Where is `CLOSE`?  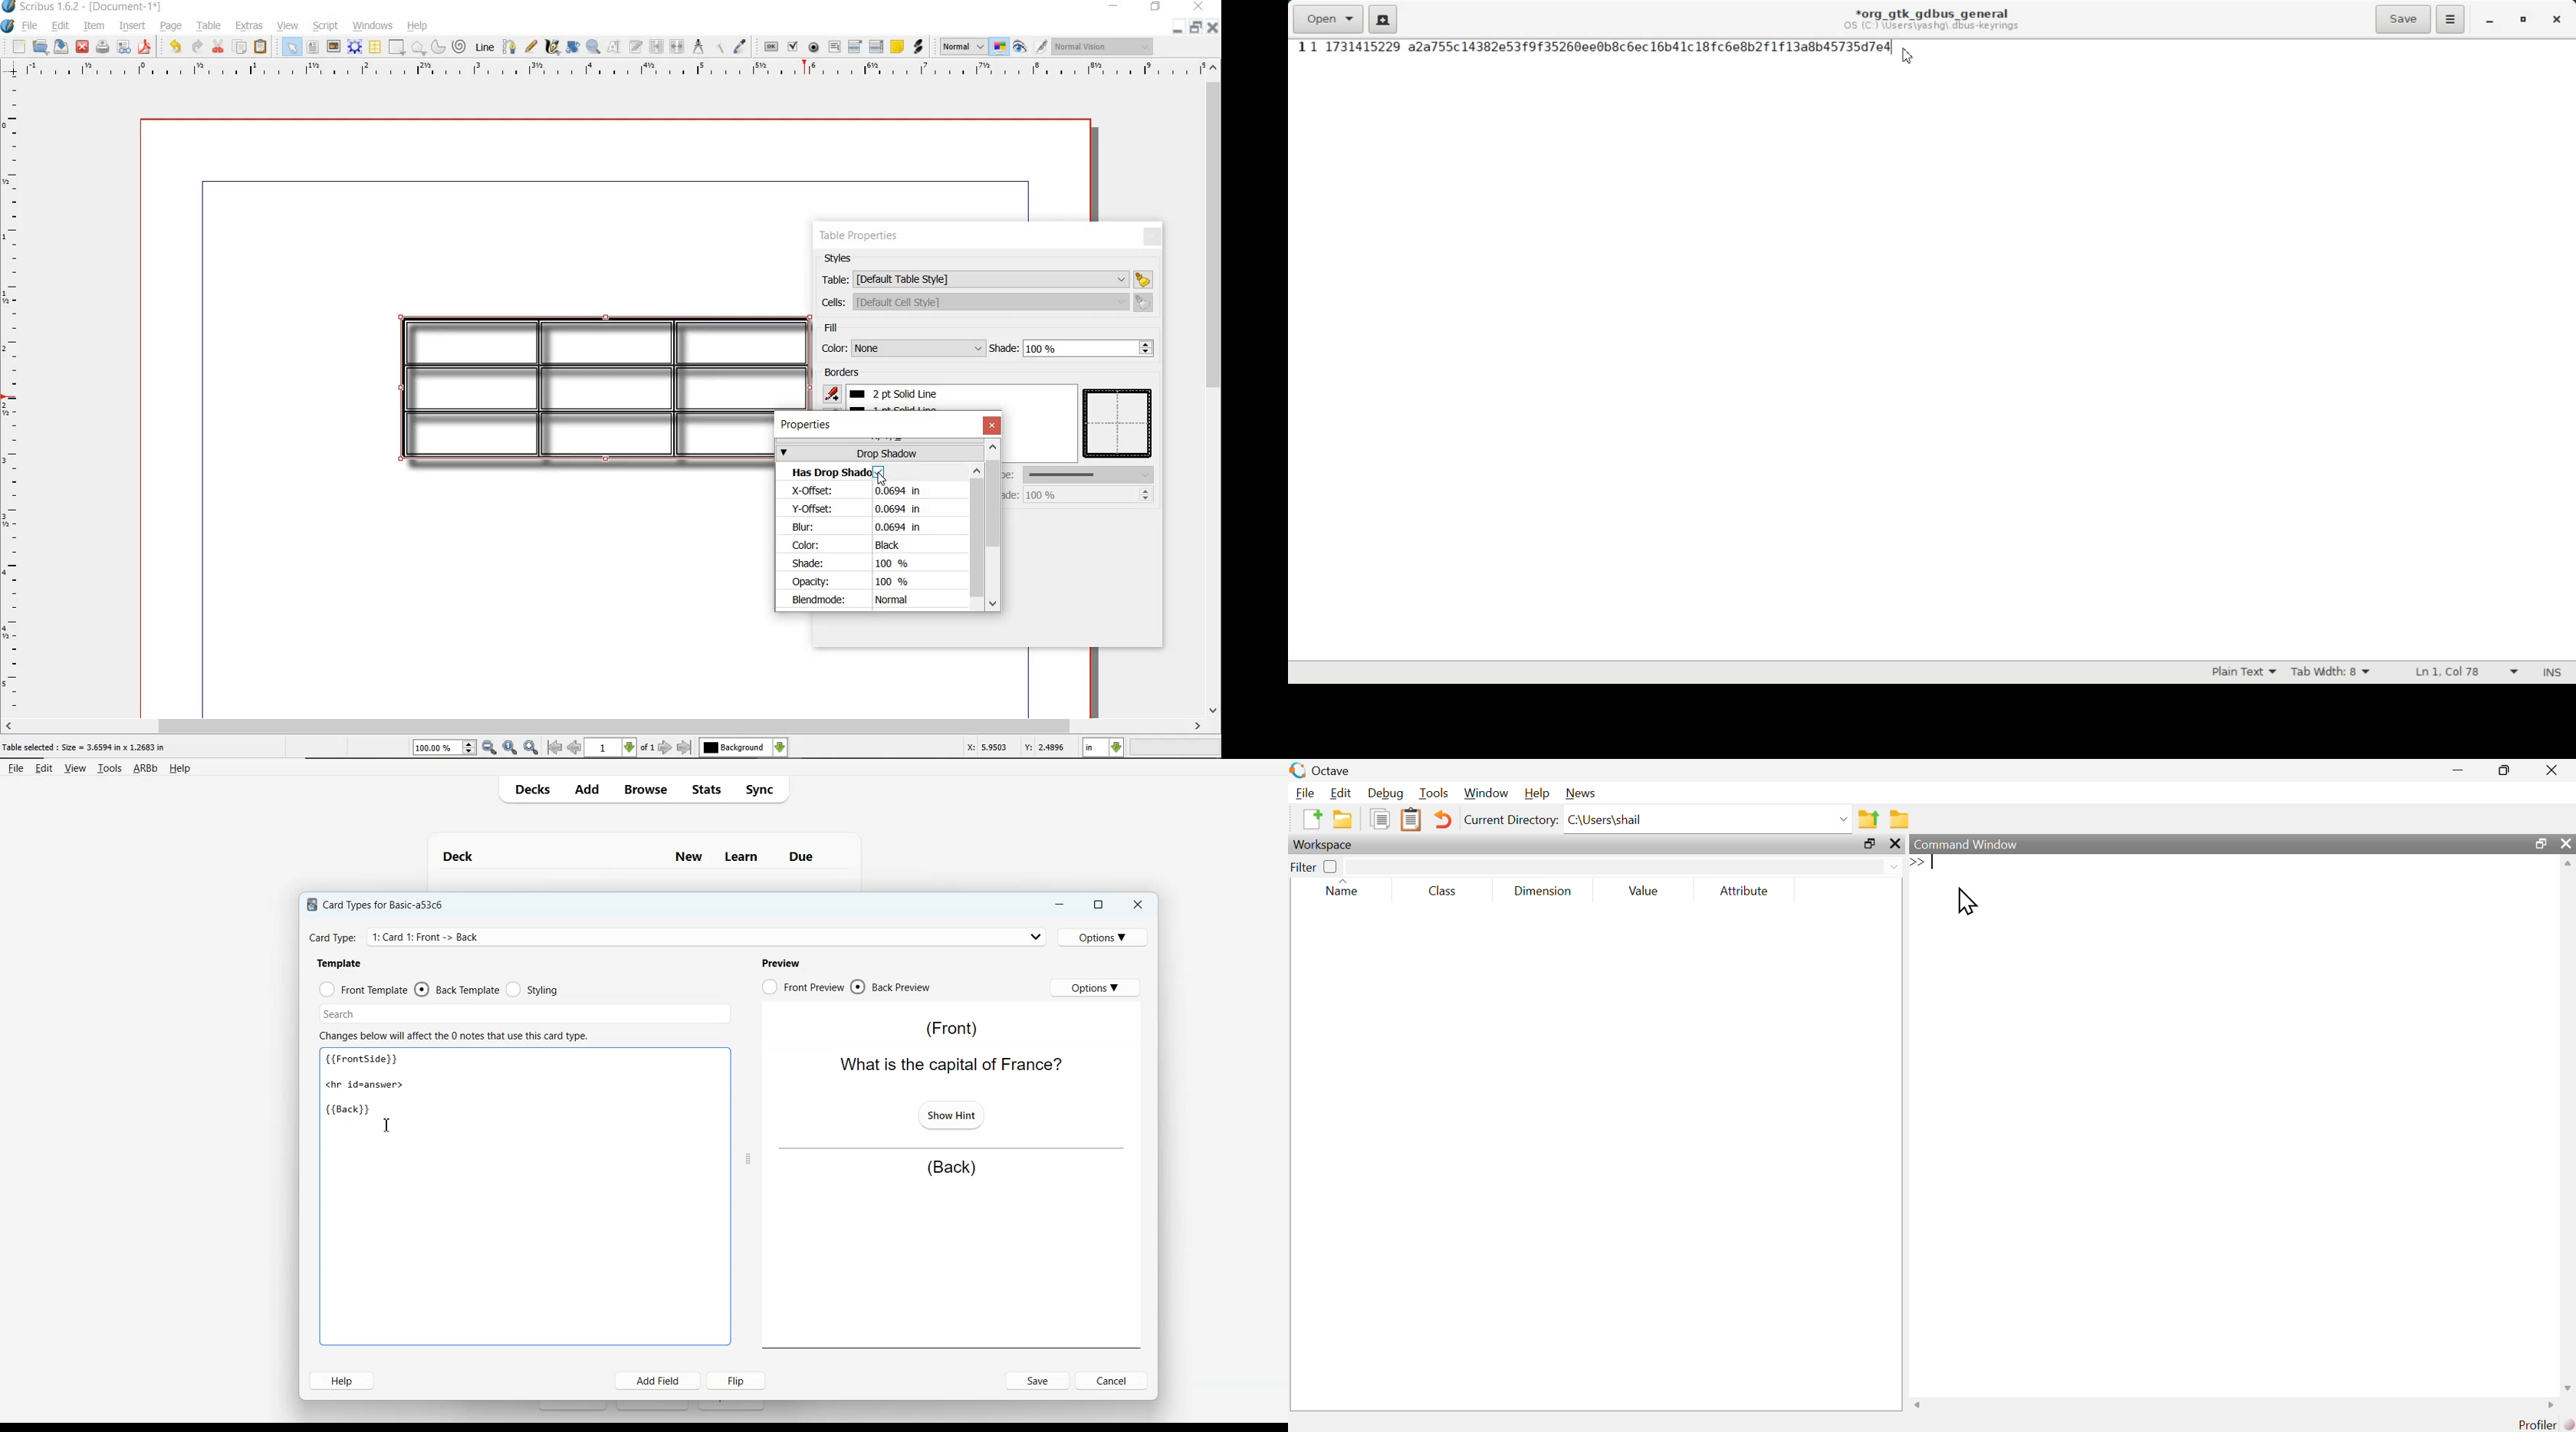 CLOSE is located at coordinates (1214, 26).